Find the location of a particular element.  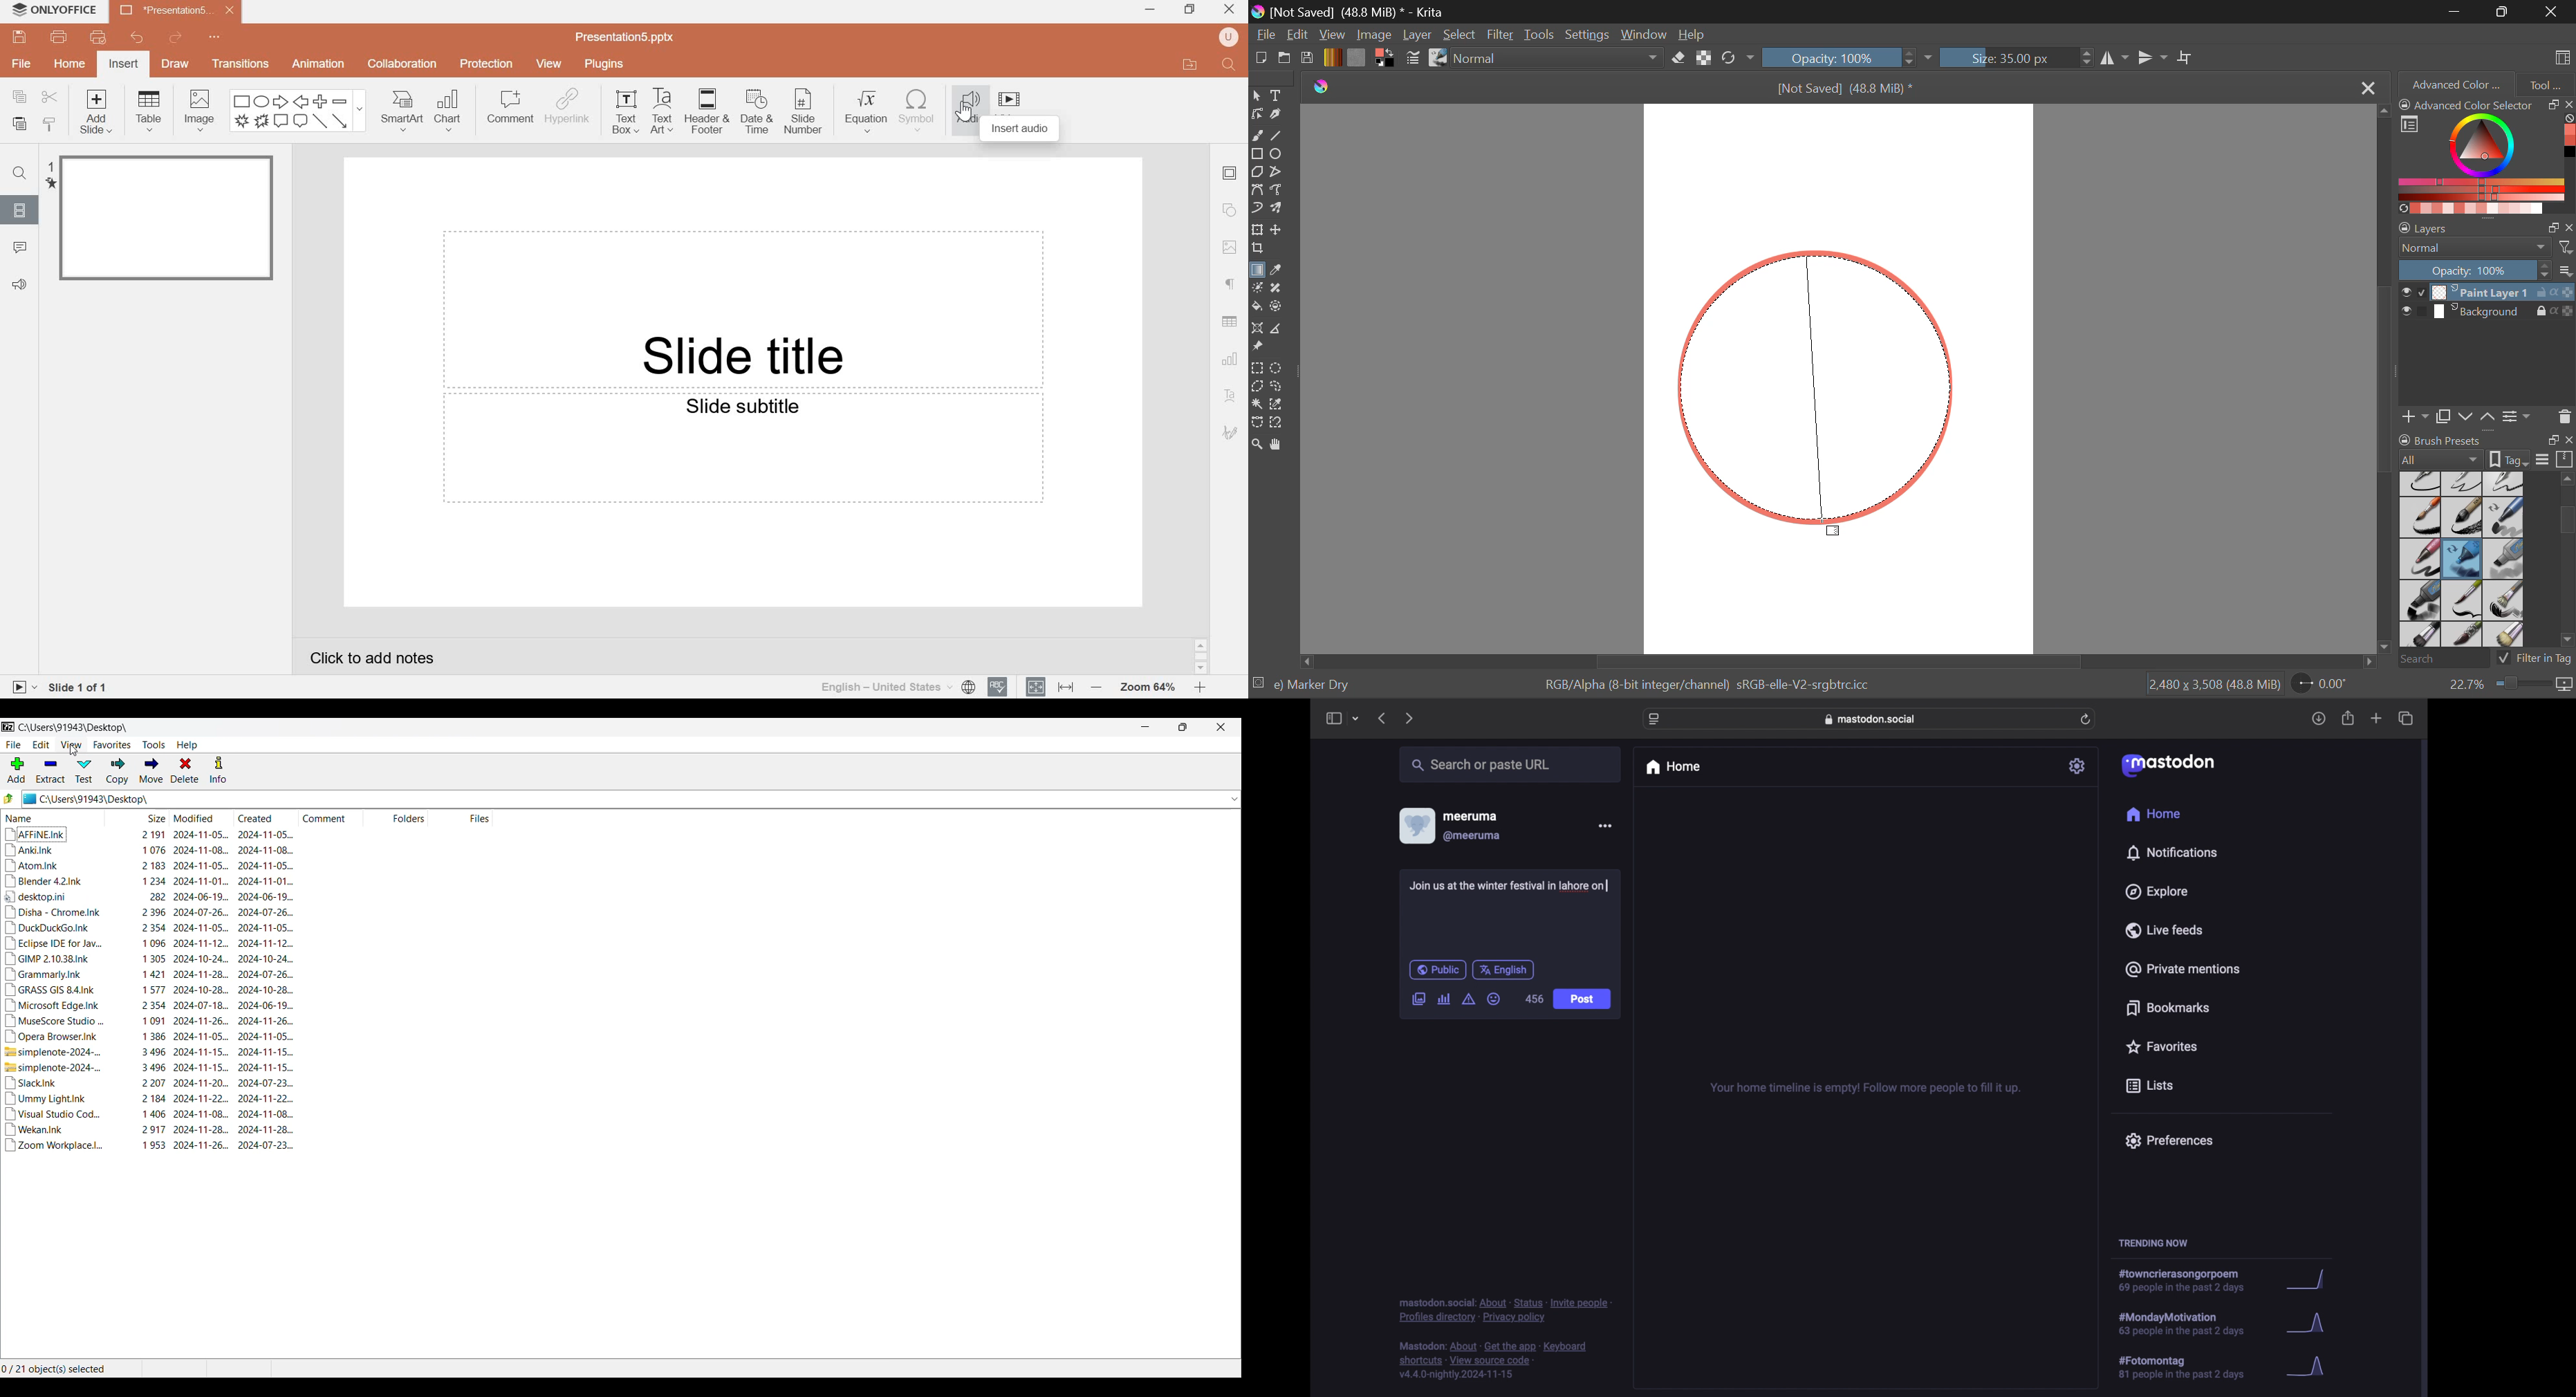

Preserve Alpha is located at coordinates (1703, 58).